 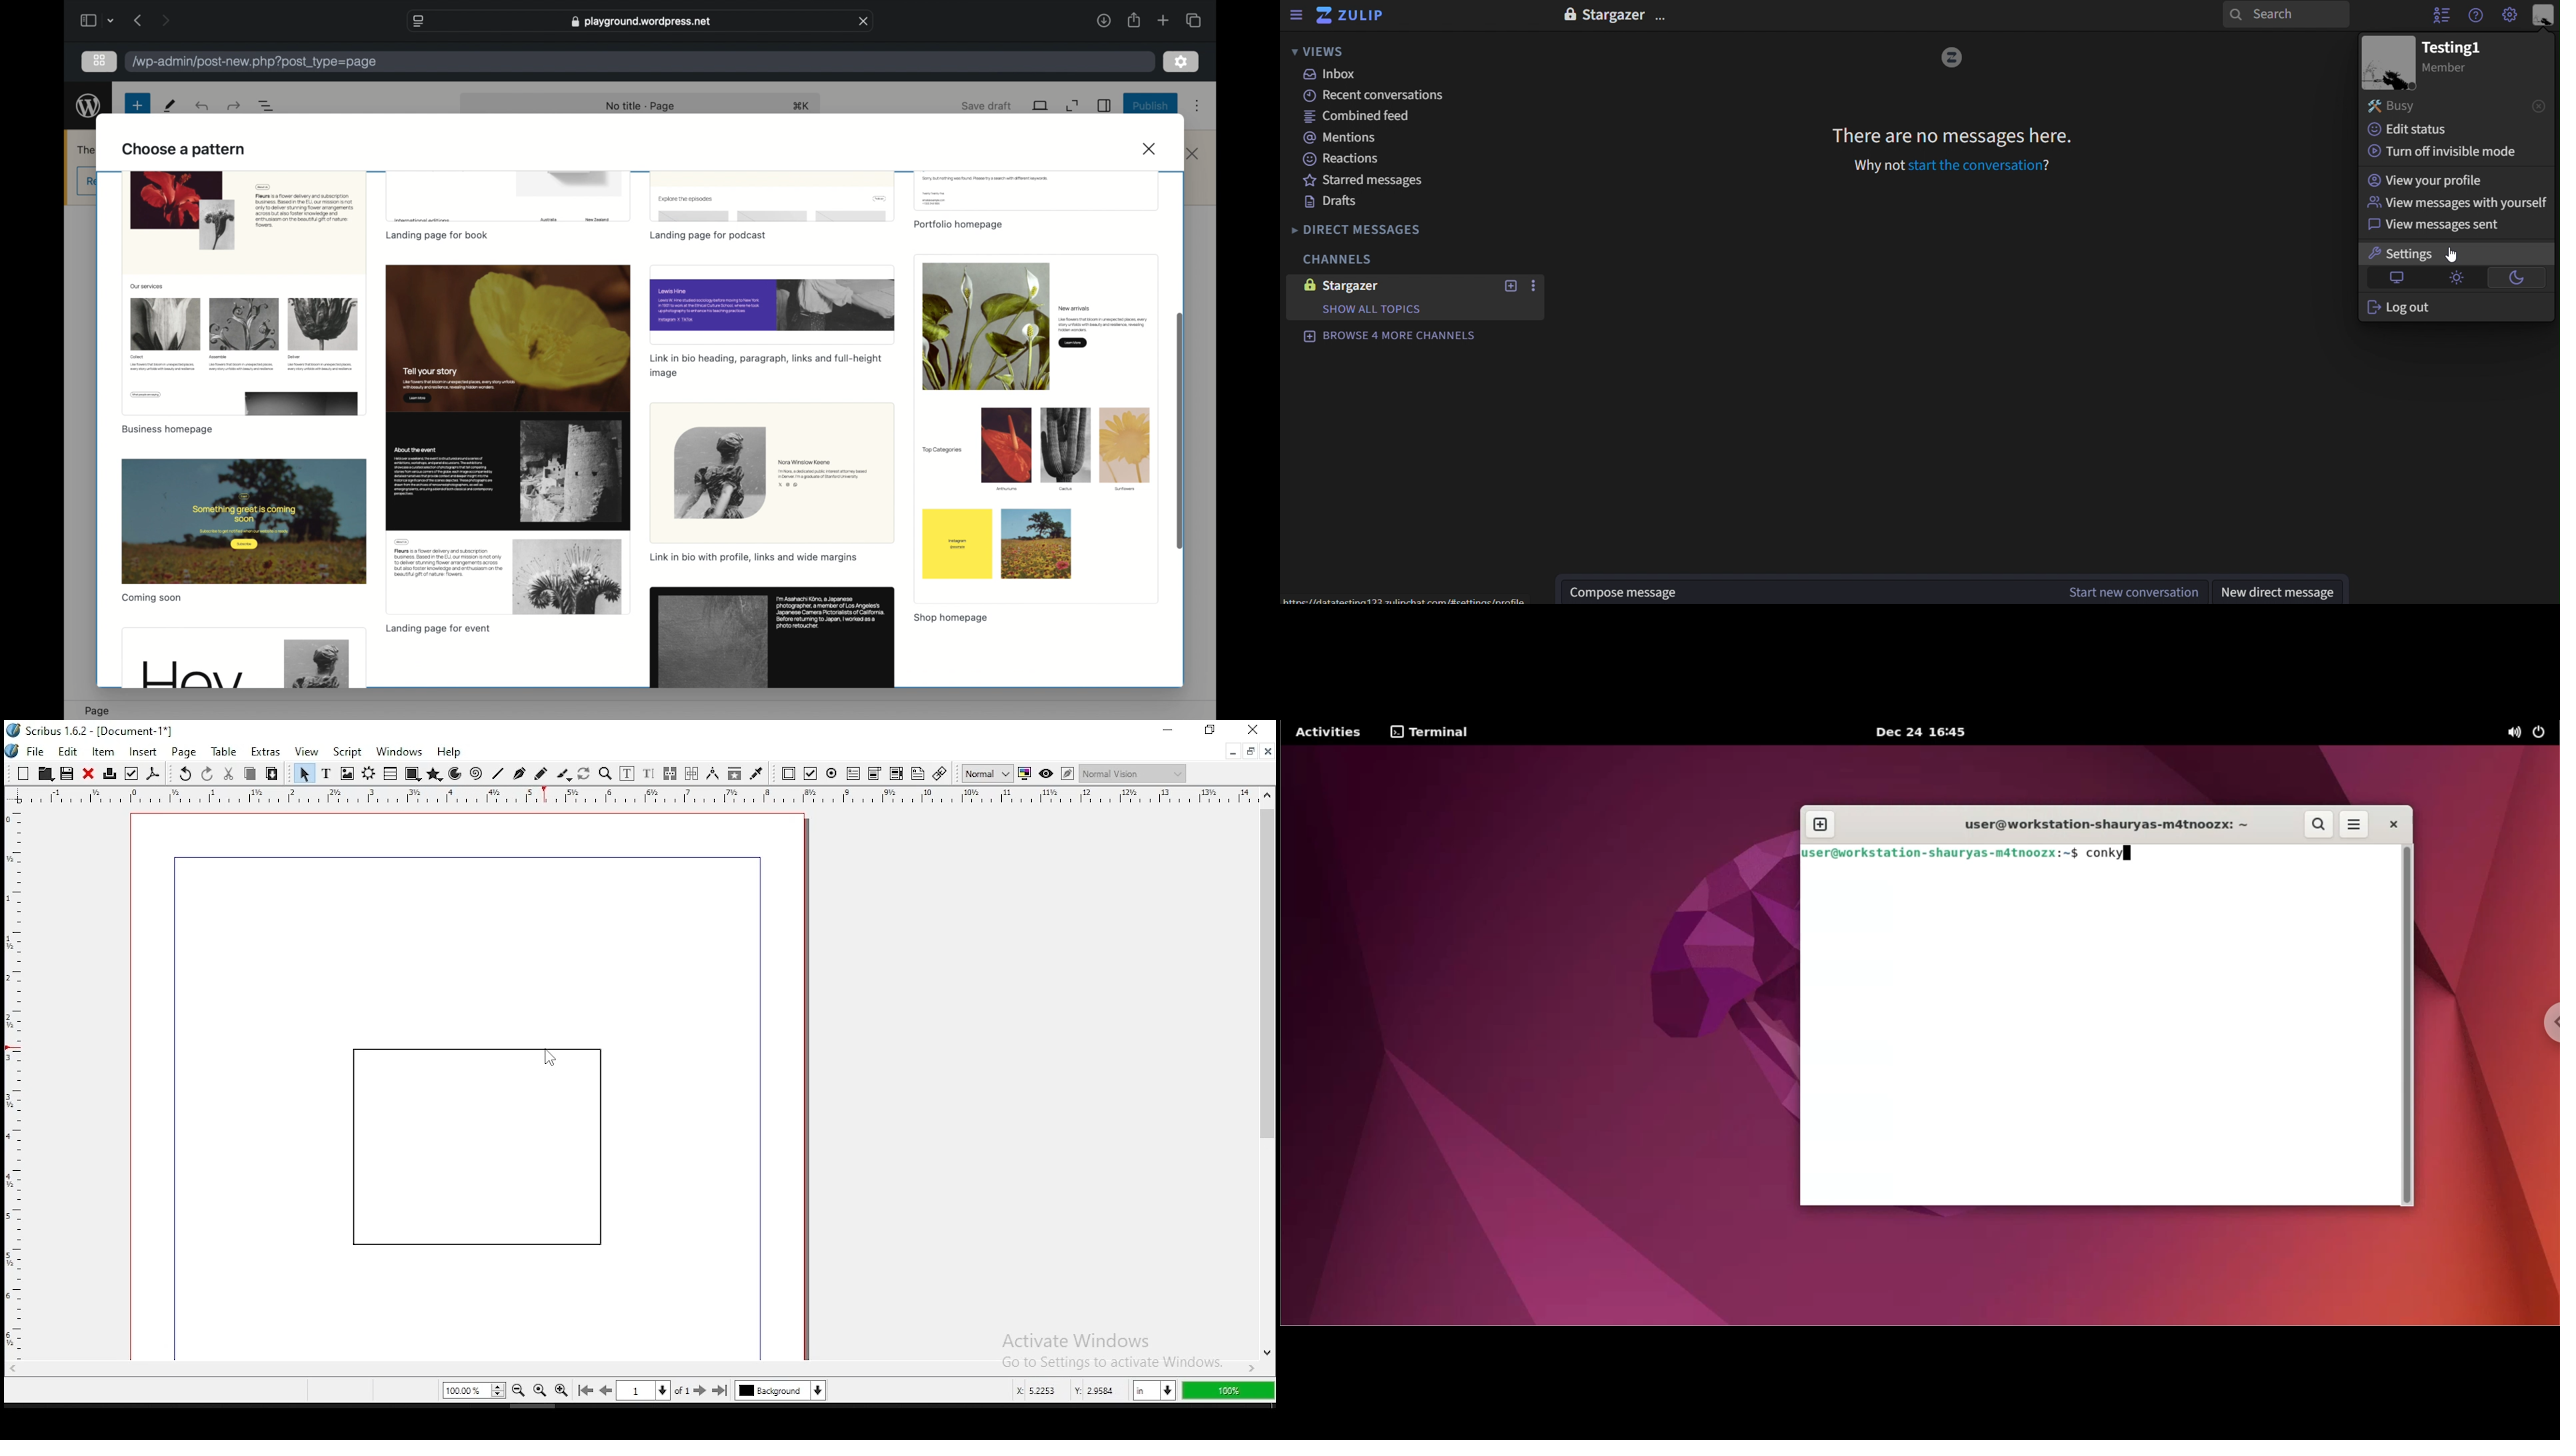 What do you see at coordinates (1024, 774) in the screenshot?
I see `toggle color management system` at bounding box center [1024, 774].